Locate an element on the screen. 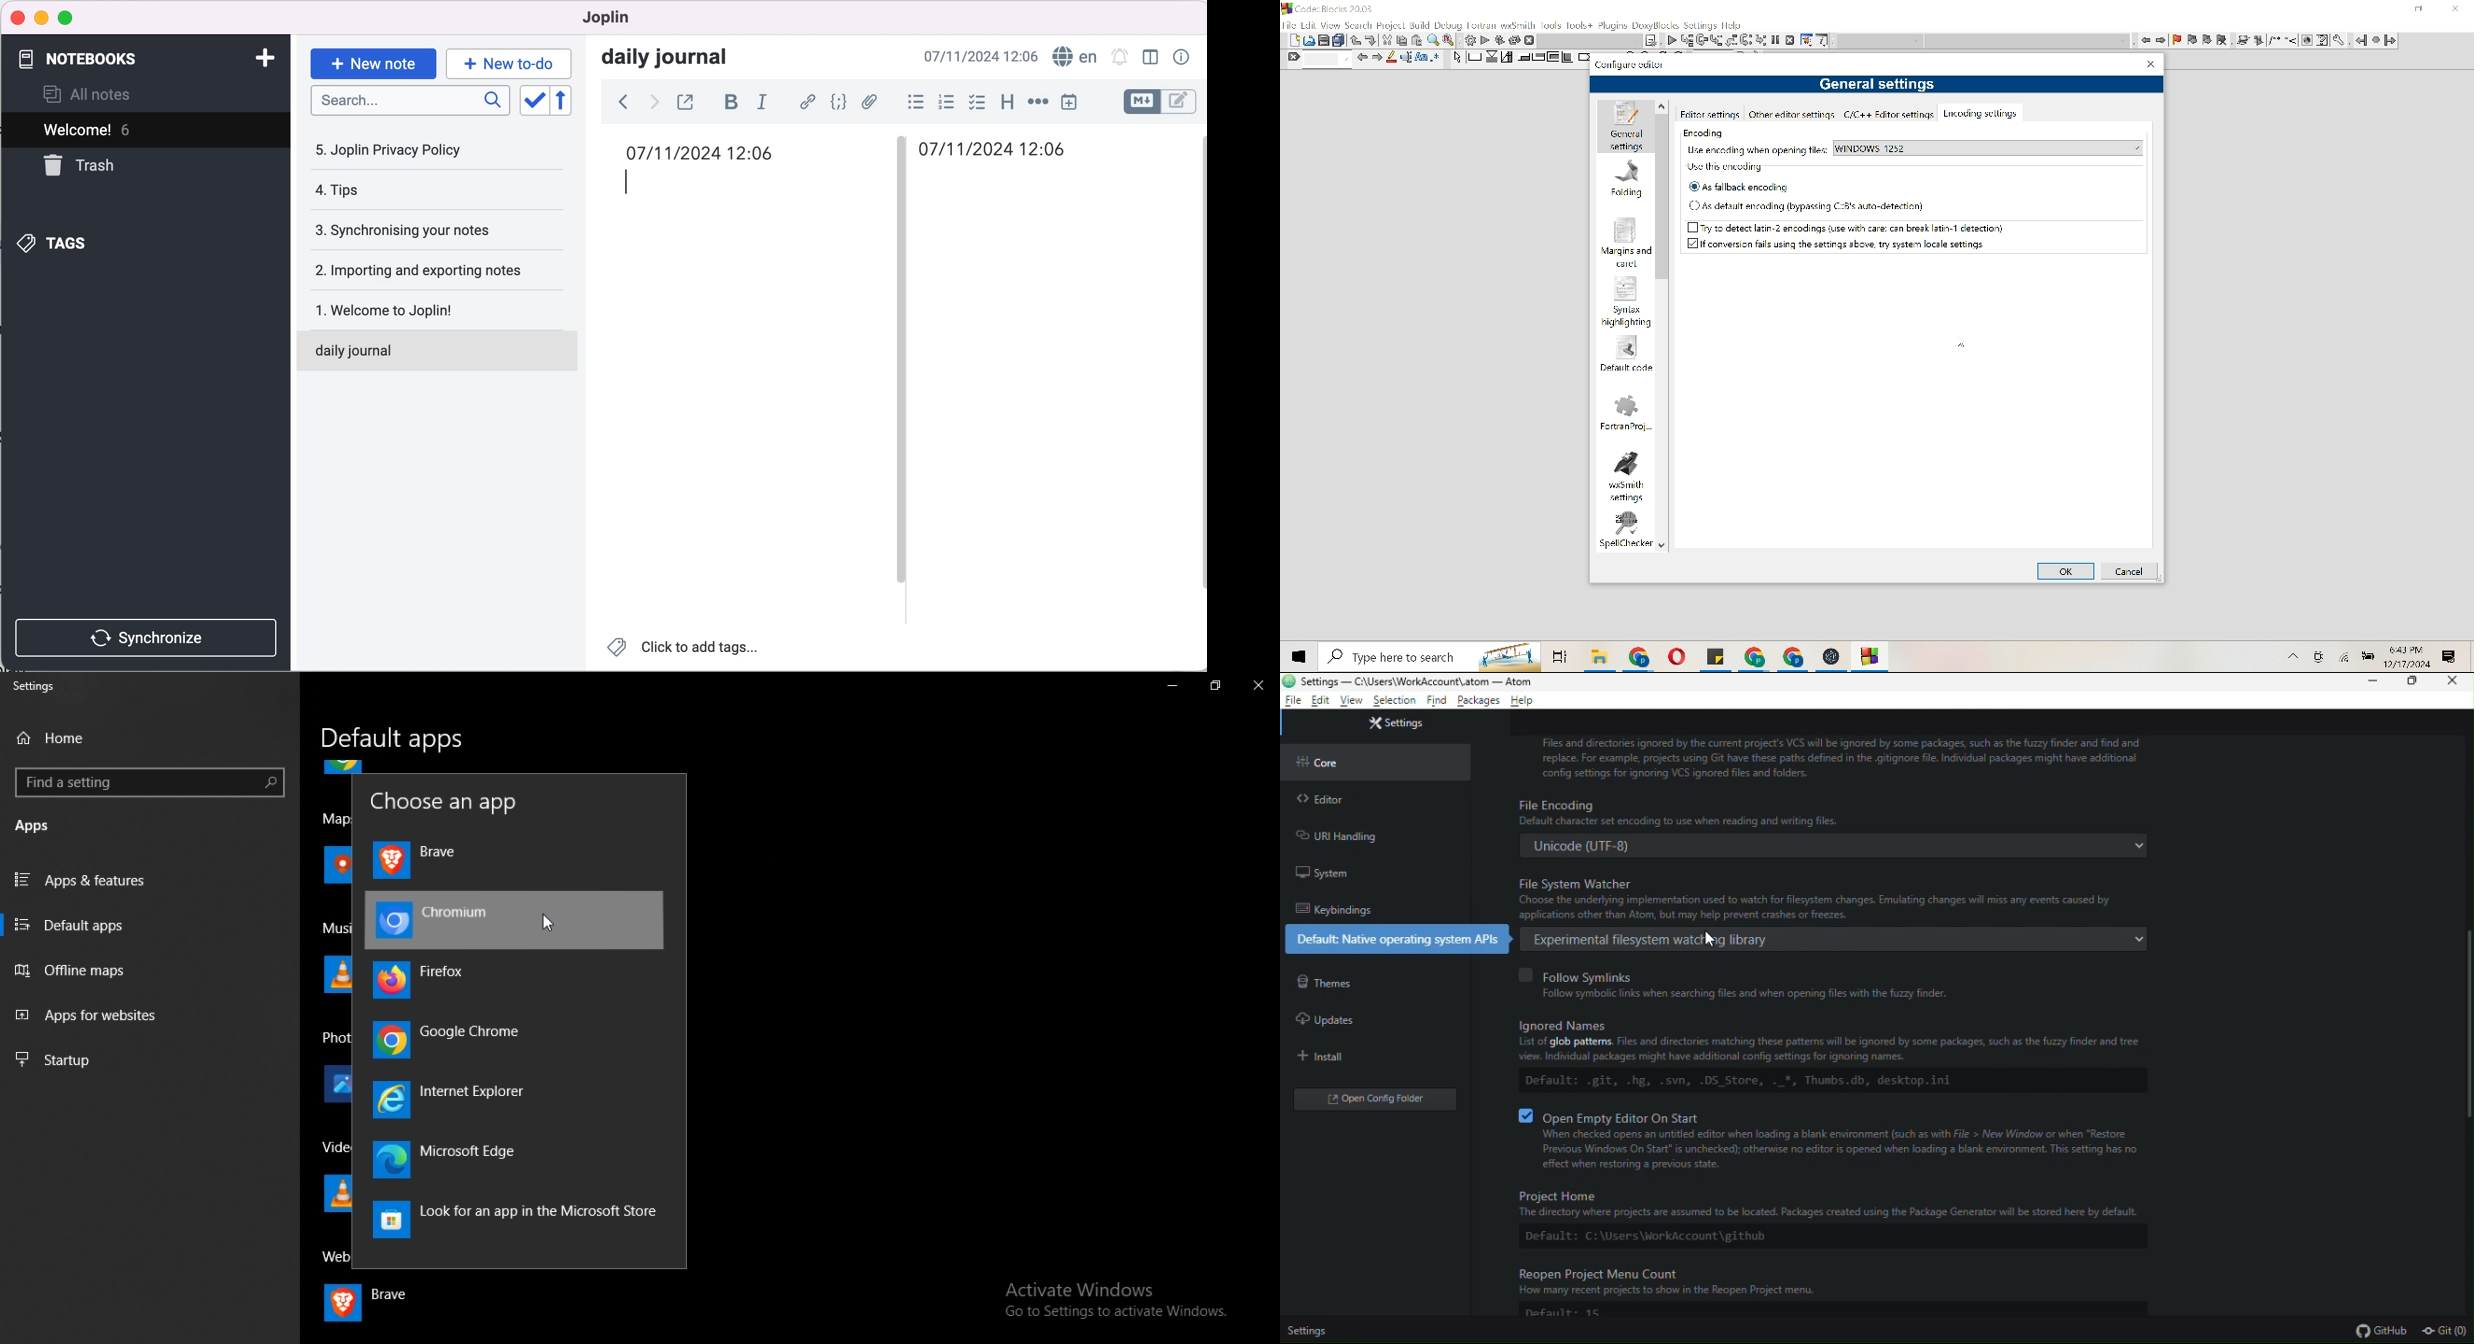 The width and height of the screenshot is (2492, 1344). maximize is located at coordinates (1214, 687).